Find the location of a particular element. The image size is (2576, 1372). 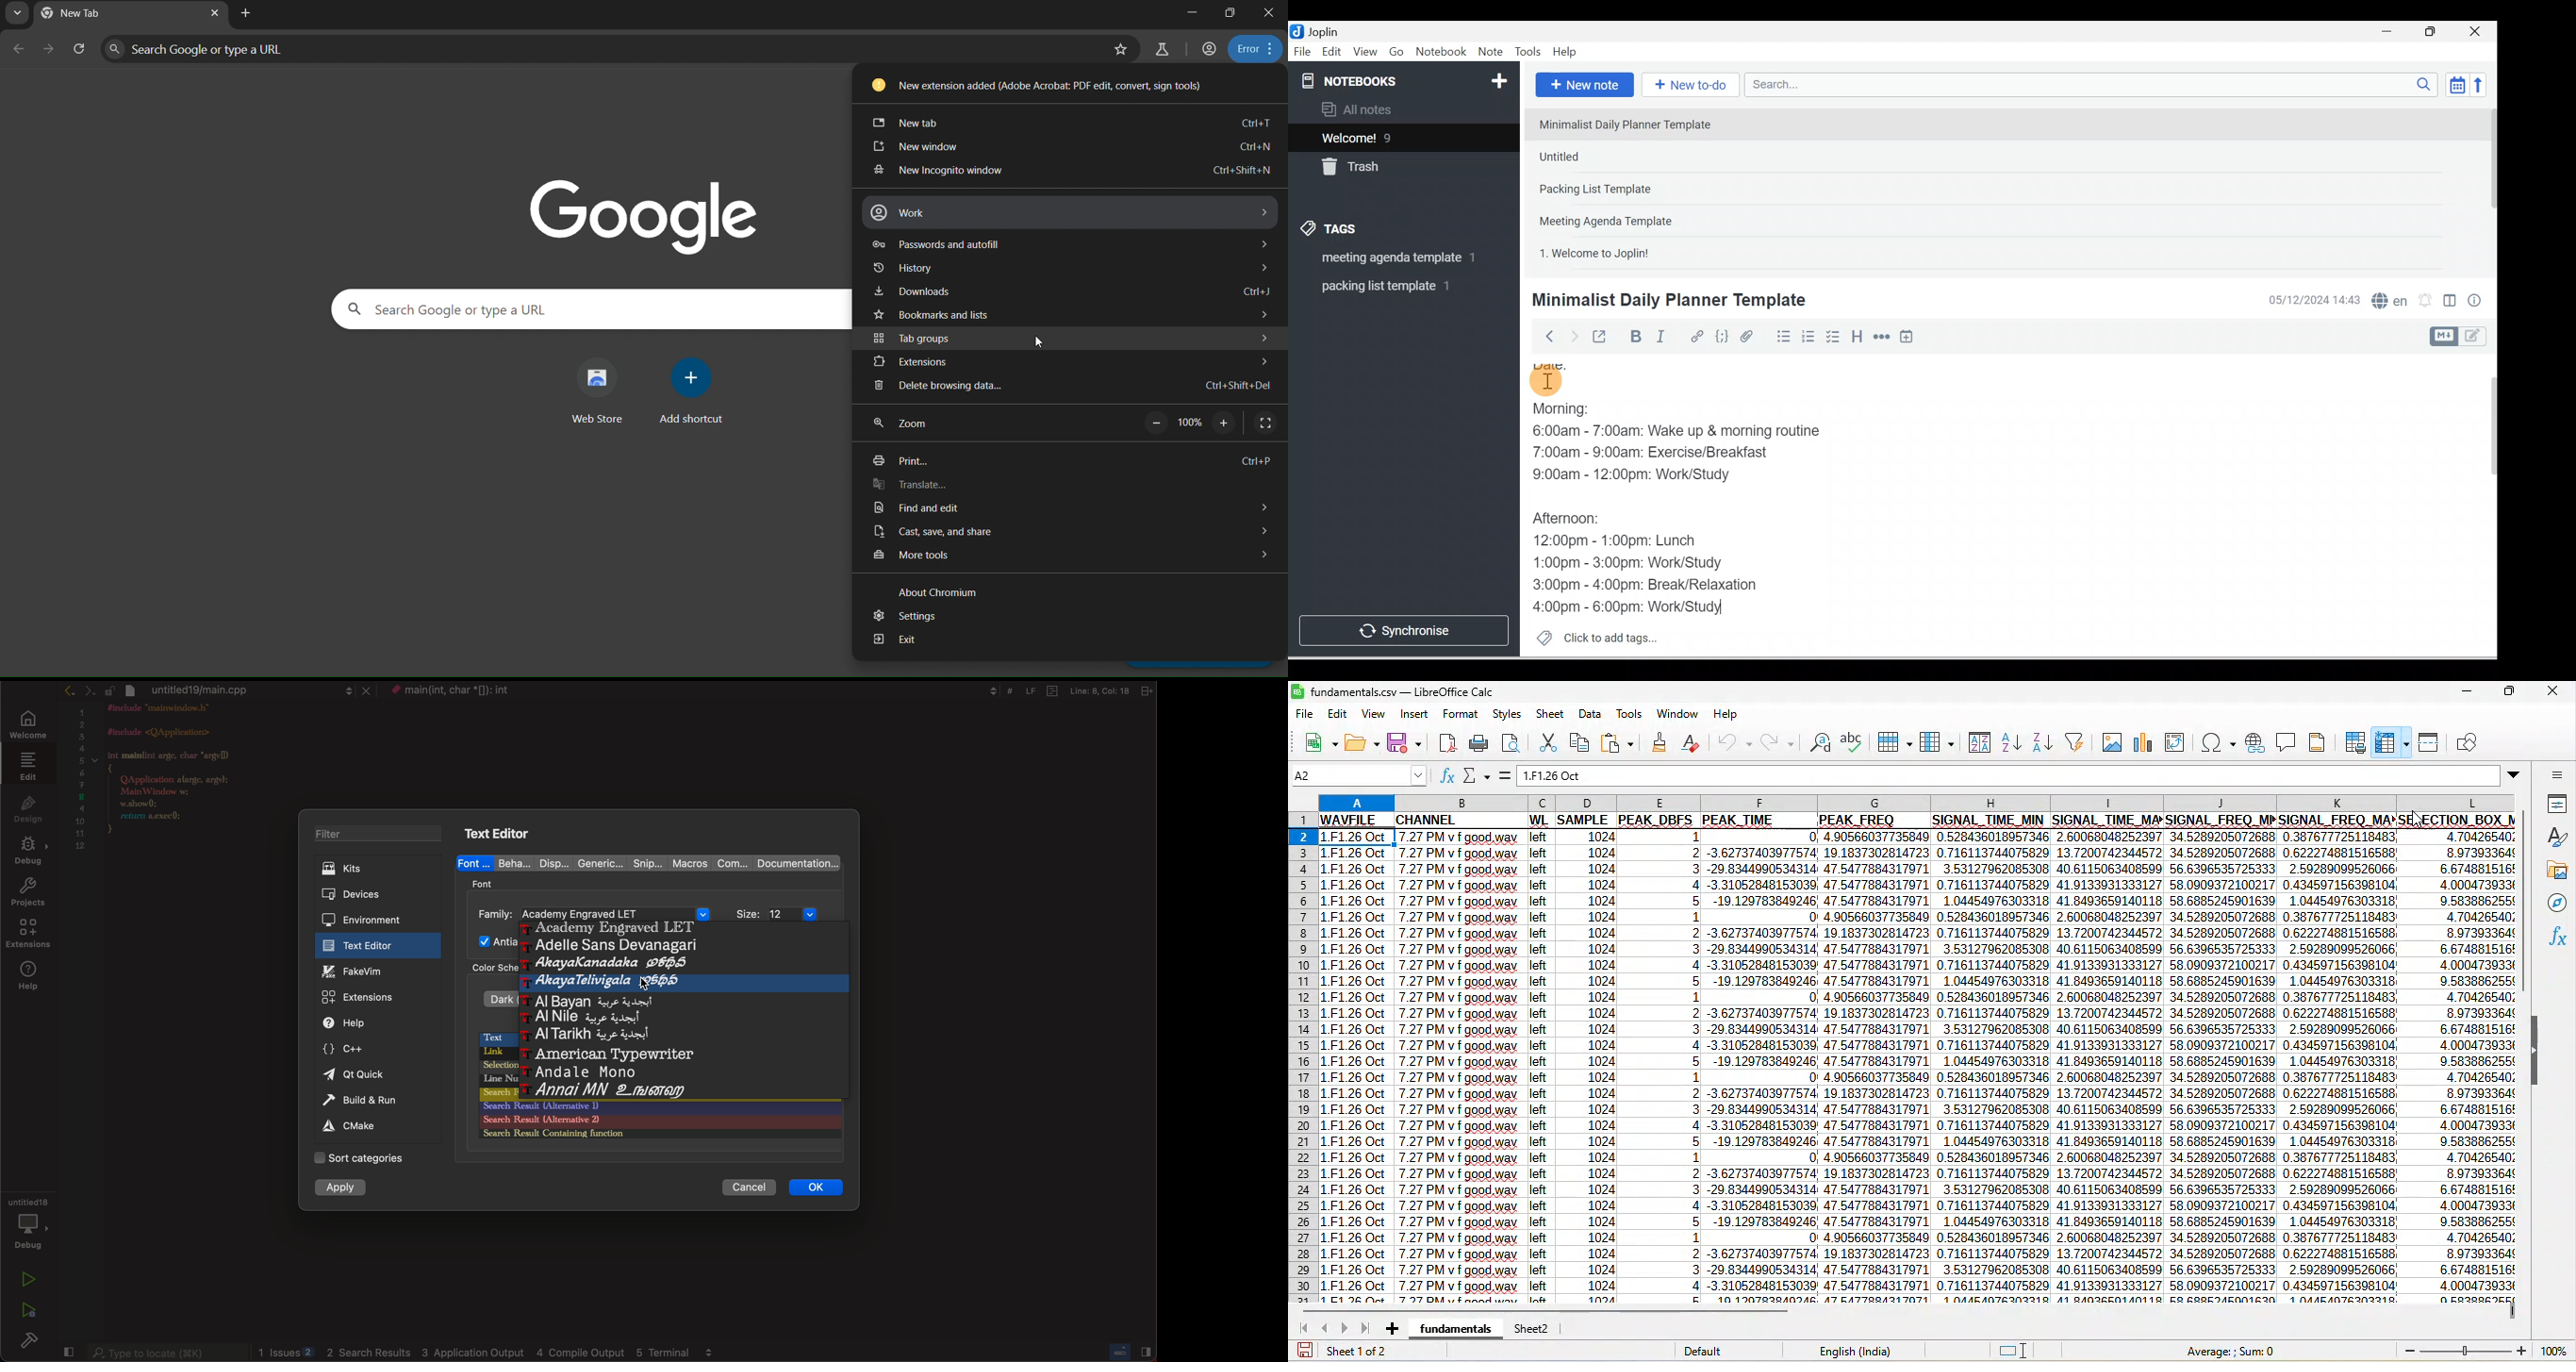

Search bar is located at coordinates (2095, 84).